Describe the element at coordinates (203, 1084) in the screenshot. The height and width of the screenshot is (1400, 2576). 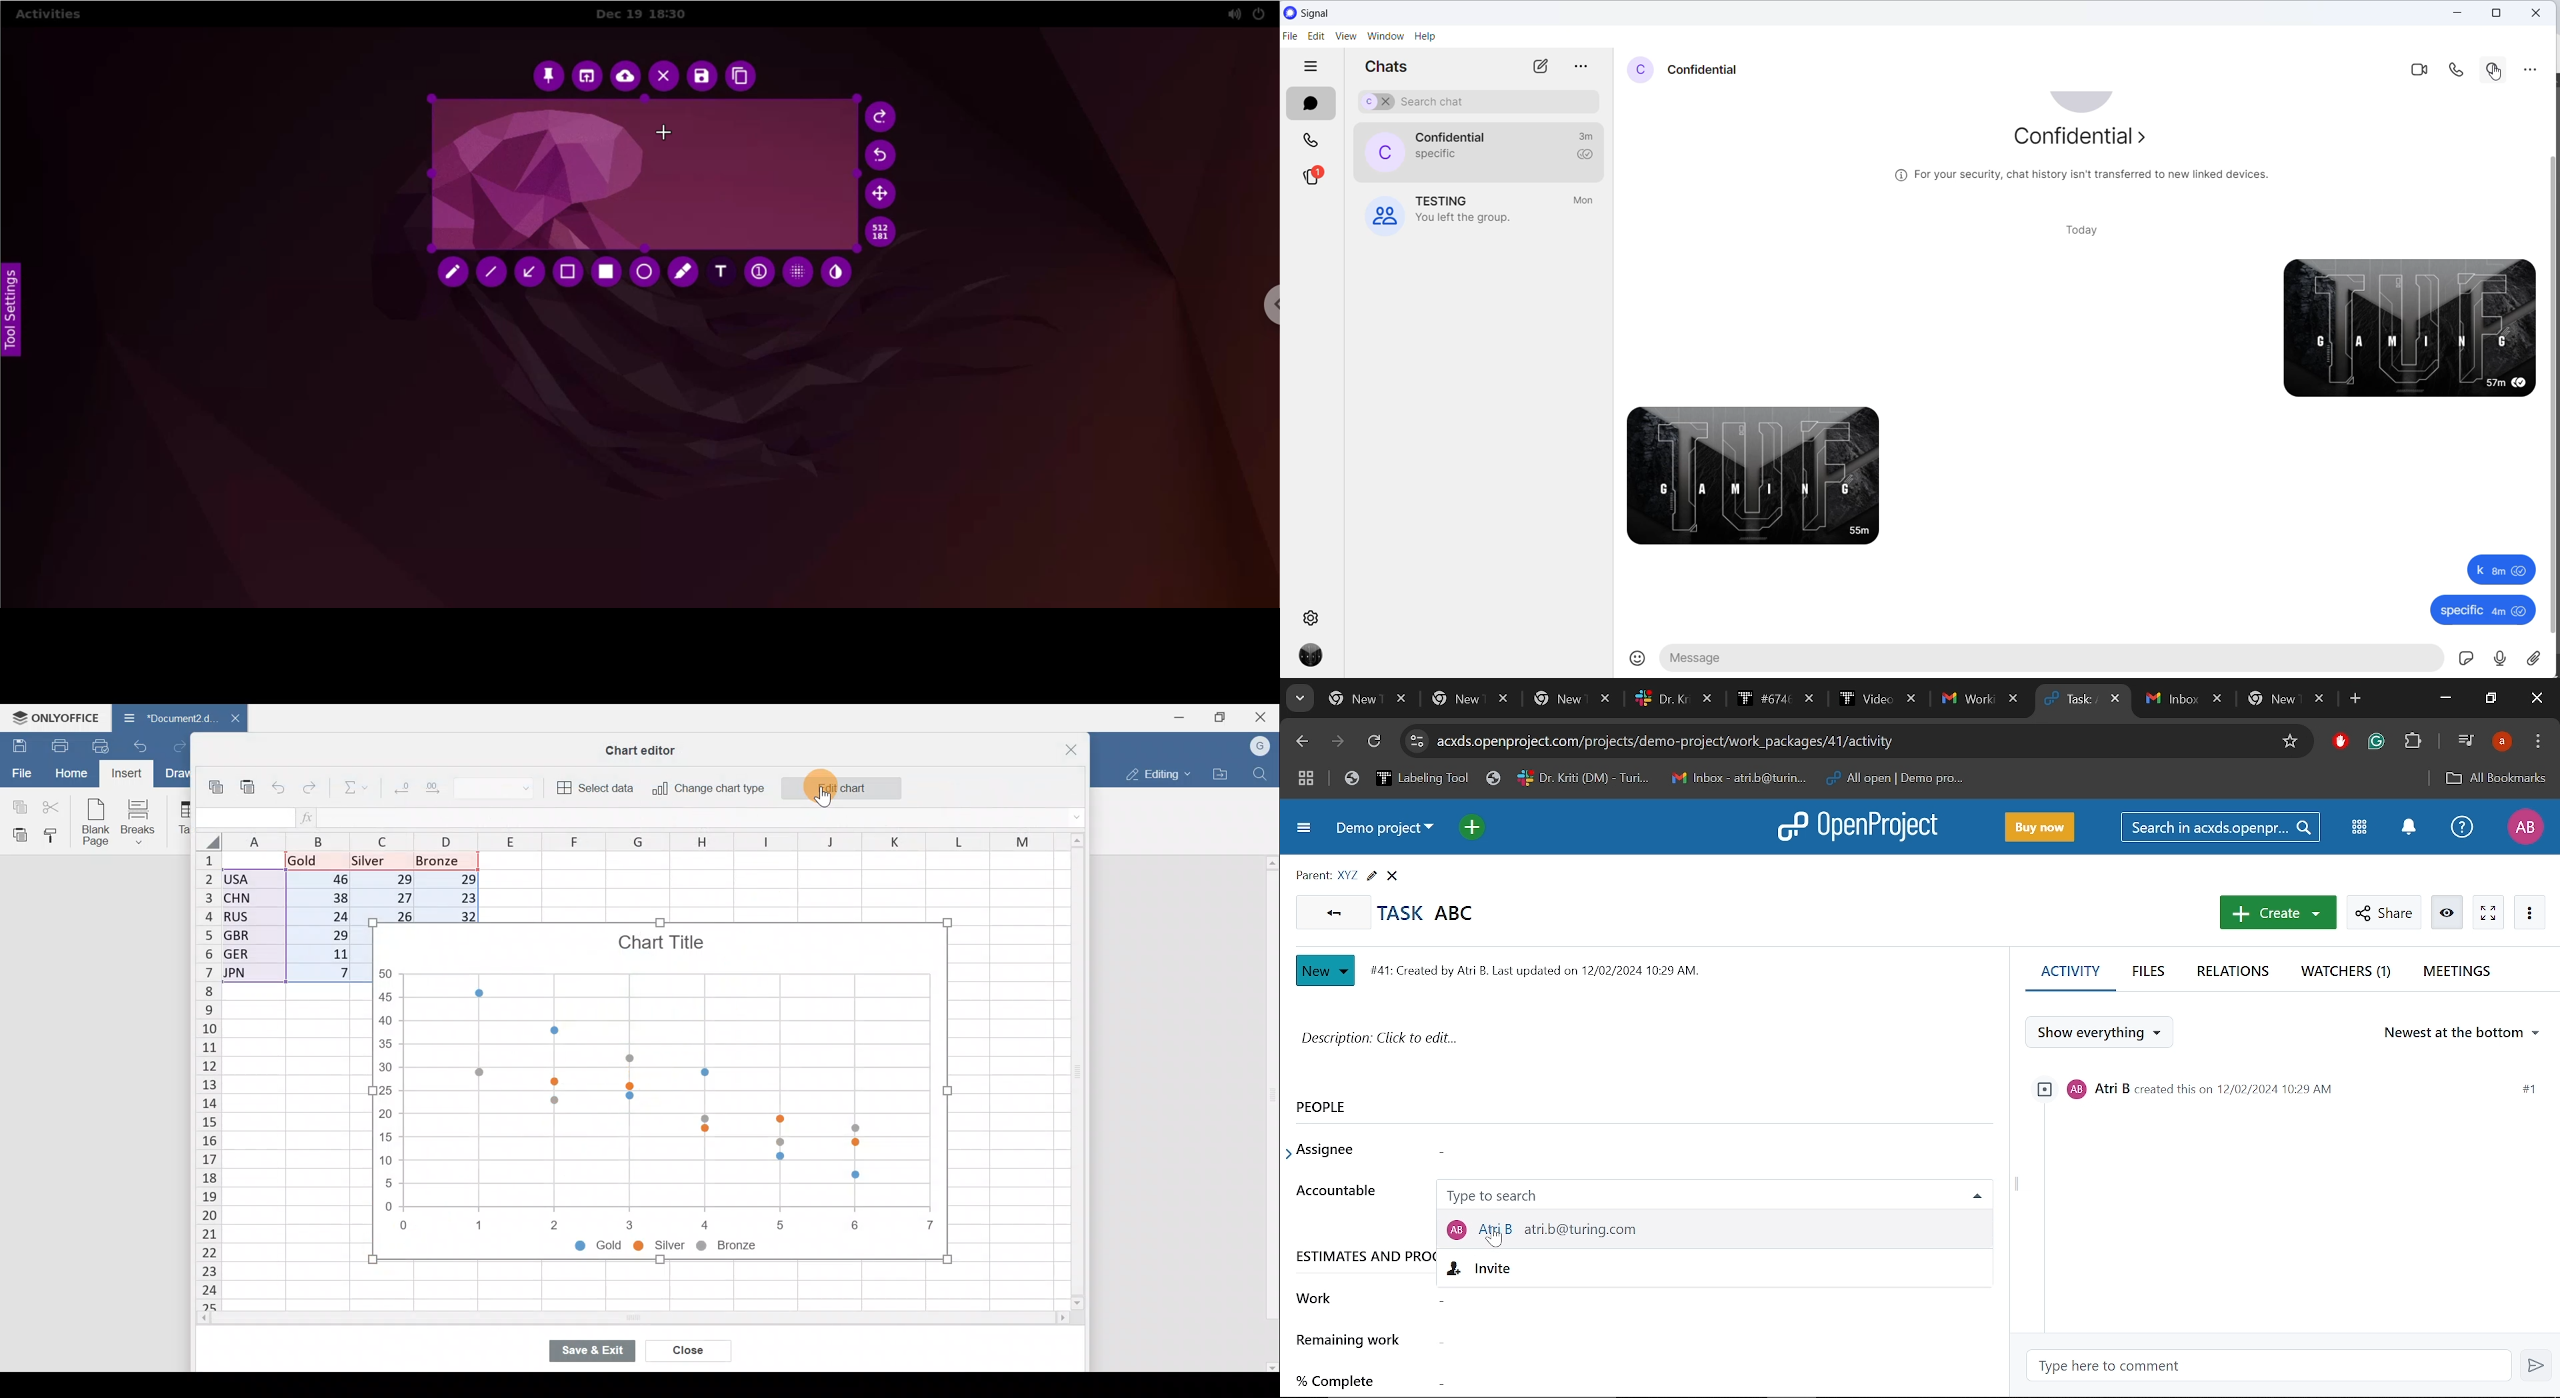
I see `Rows` at that location.